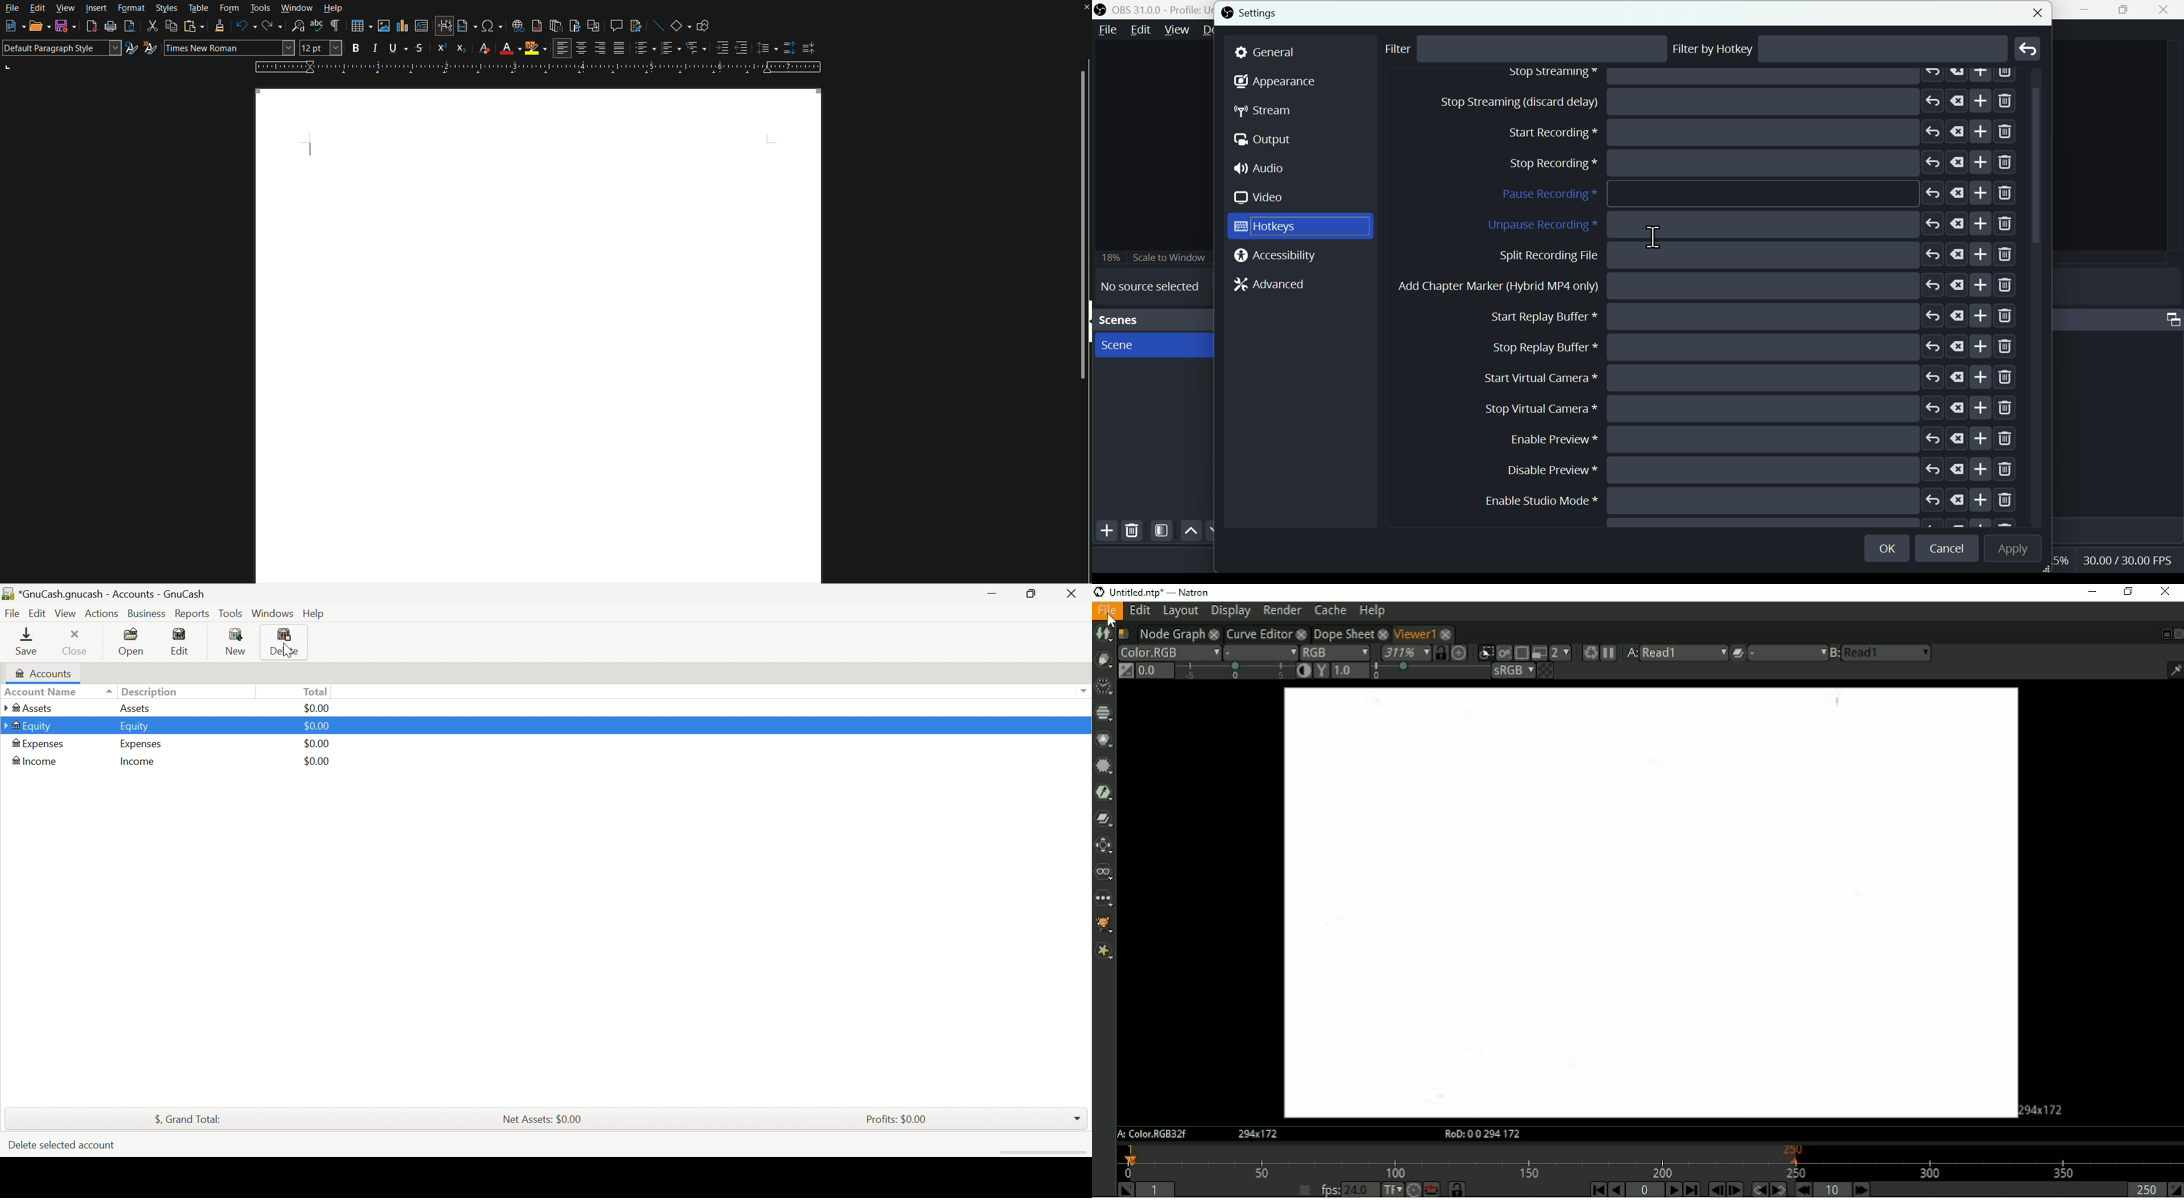  Describe the element at coordinates (1279, 257) in the screenshot. I see `Accessibility` at that location.